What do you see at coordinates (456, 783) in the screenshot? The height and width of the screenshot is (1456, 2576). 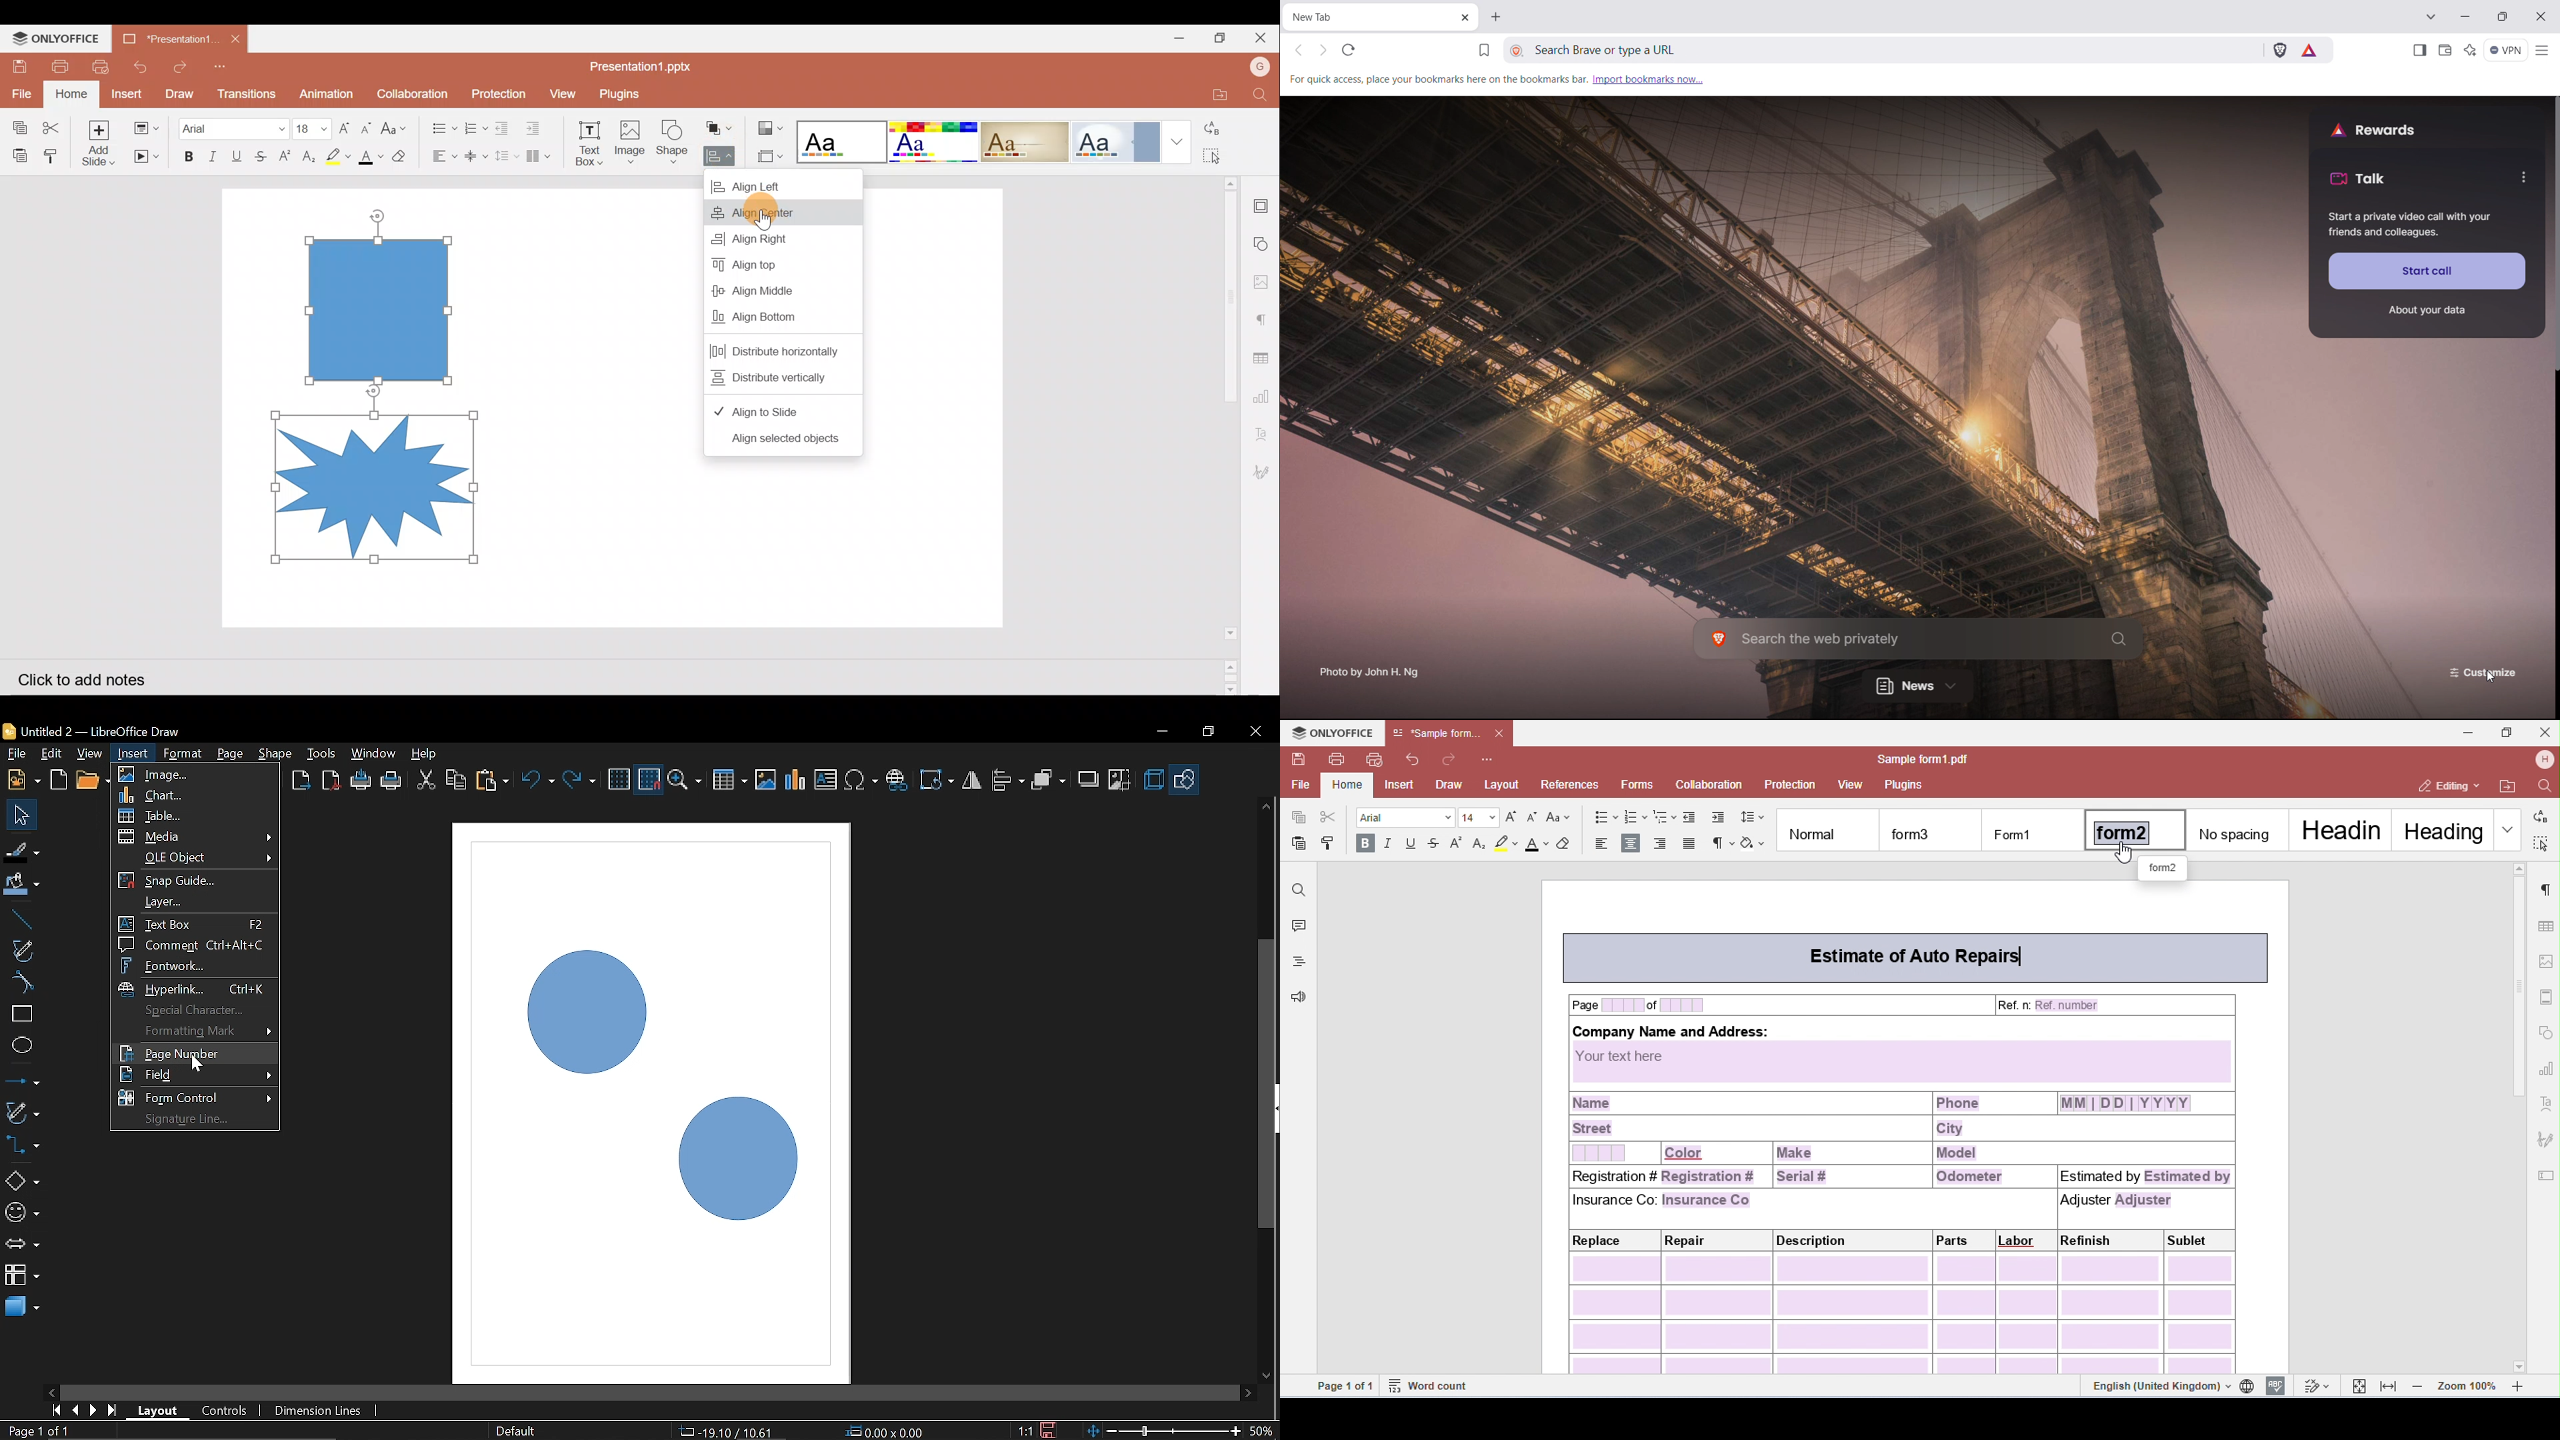 I see `Copy` at bounding box center [456, 783].